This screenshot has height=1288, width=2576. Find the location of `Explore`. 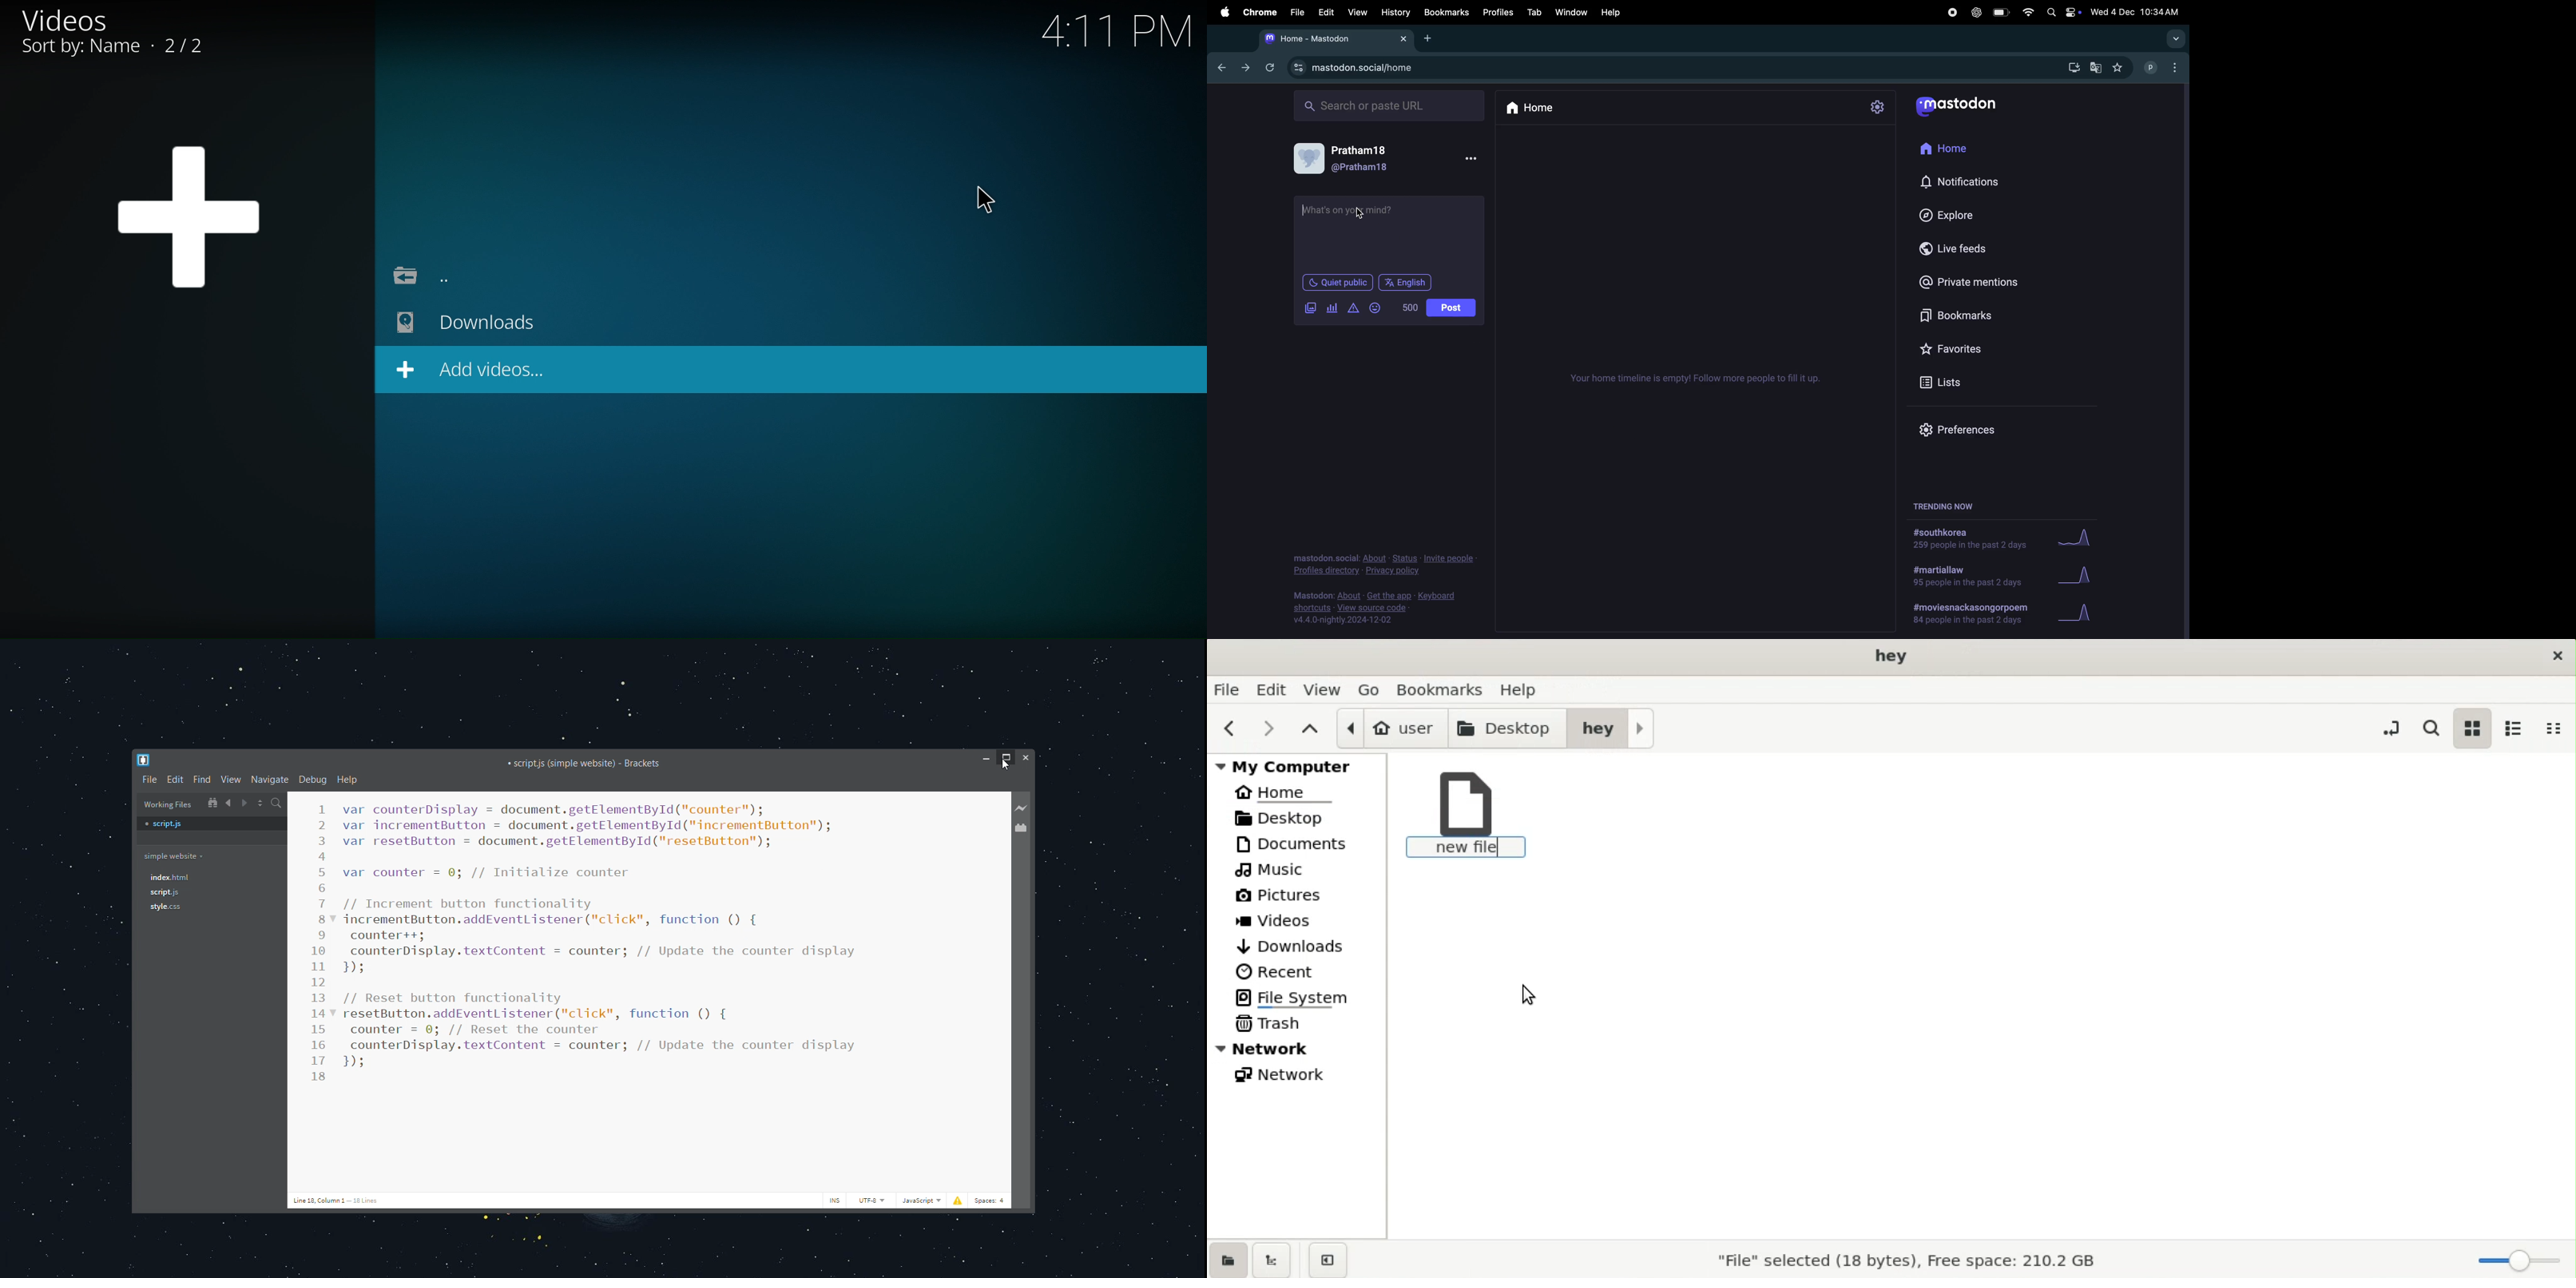

Explore is located at coordinates (1944, 214).